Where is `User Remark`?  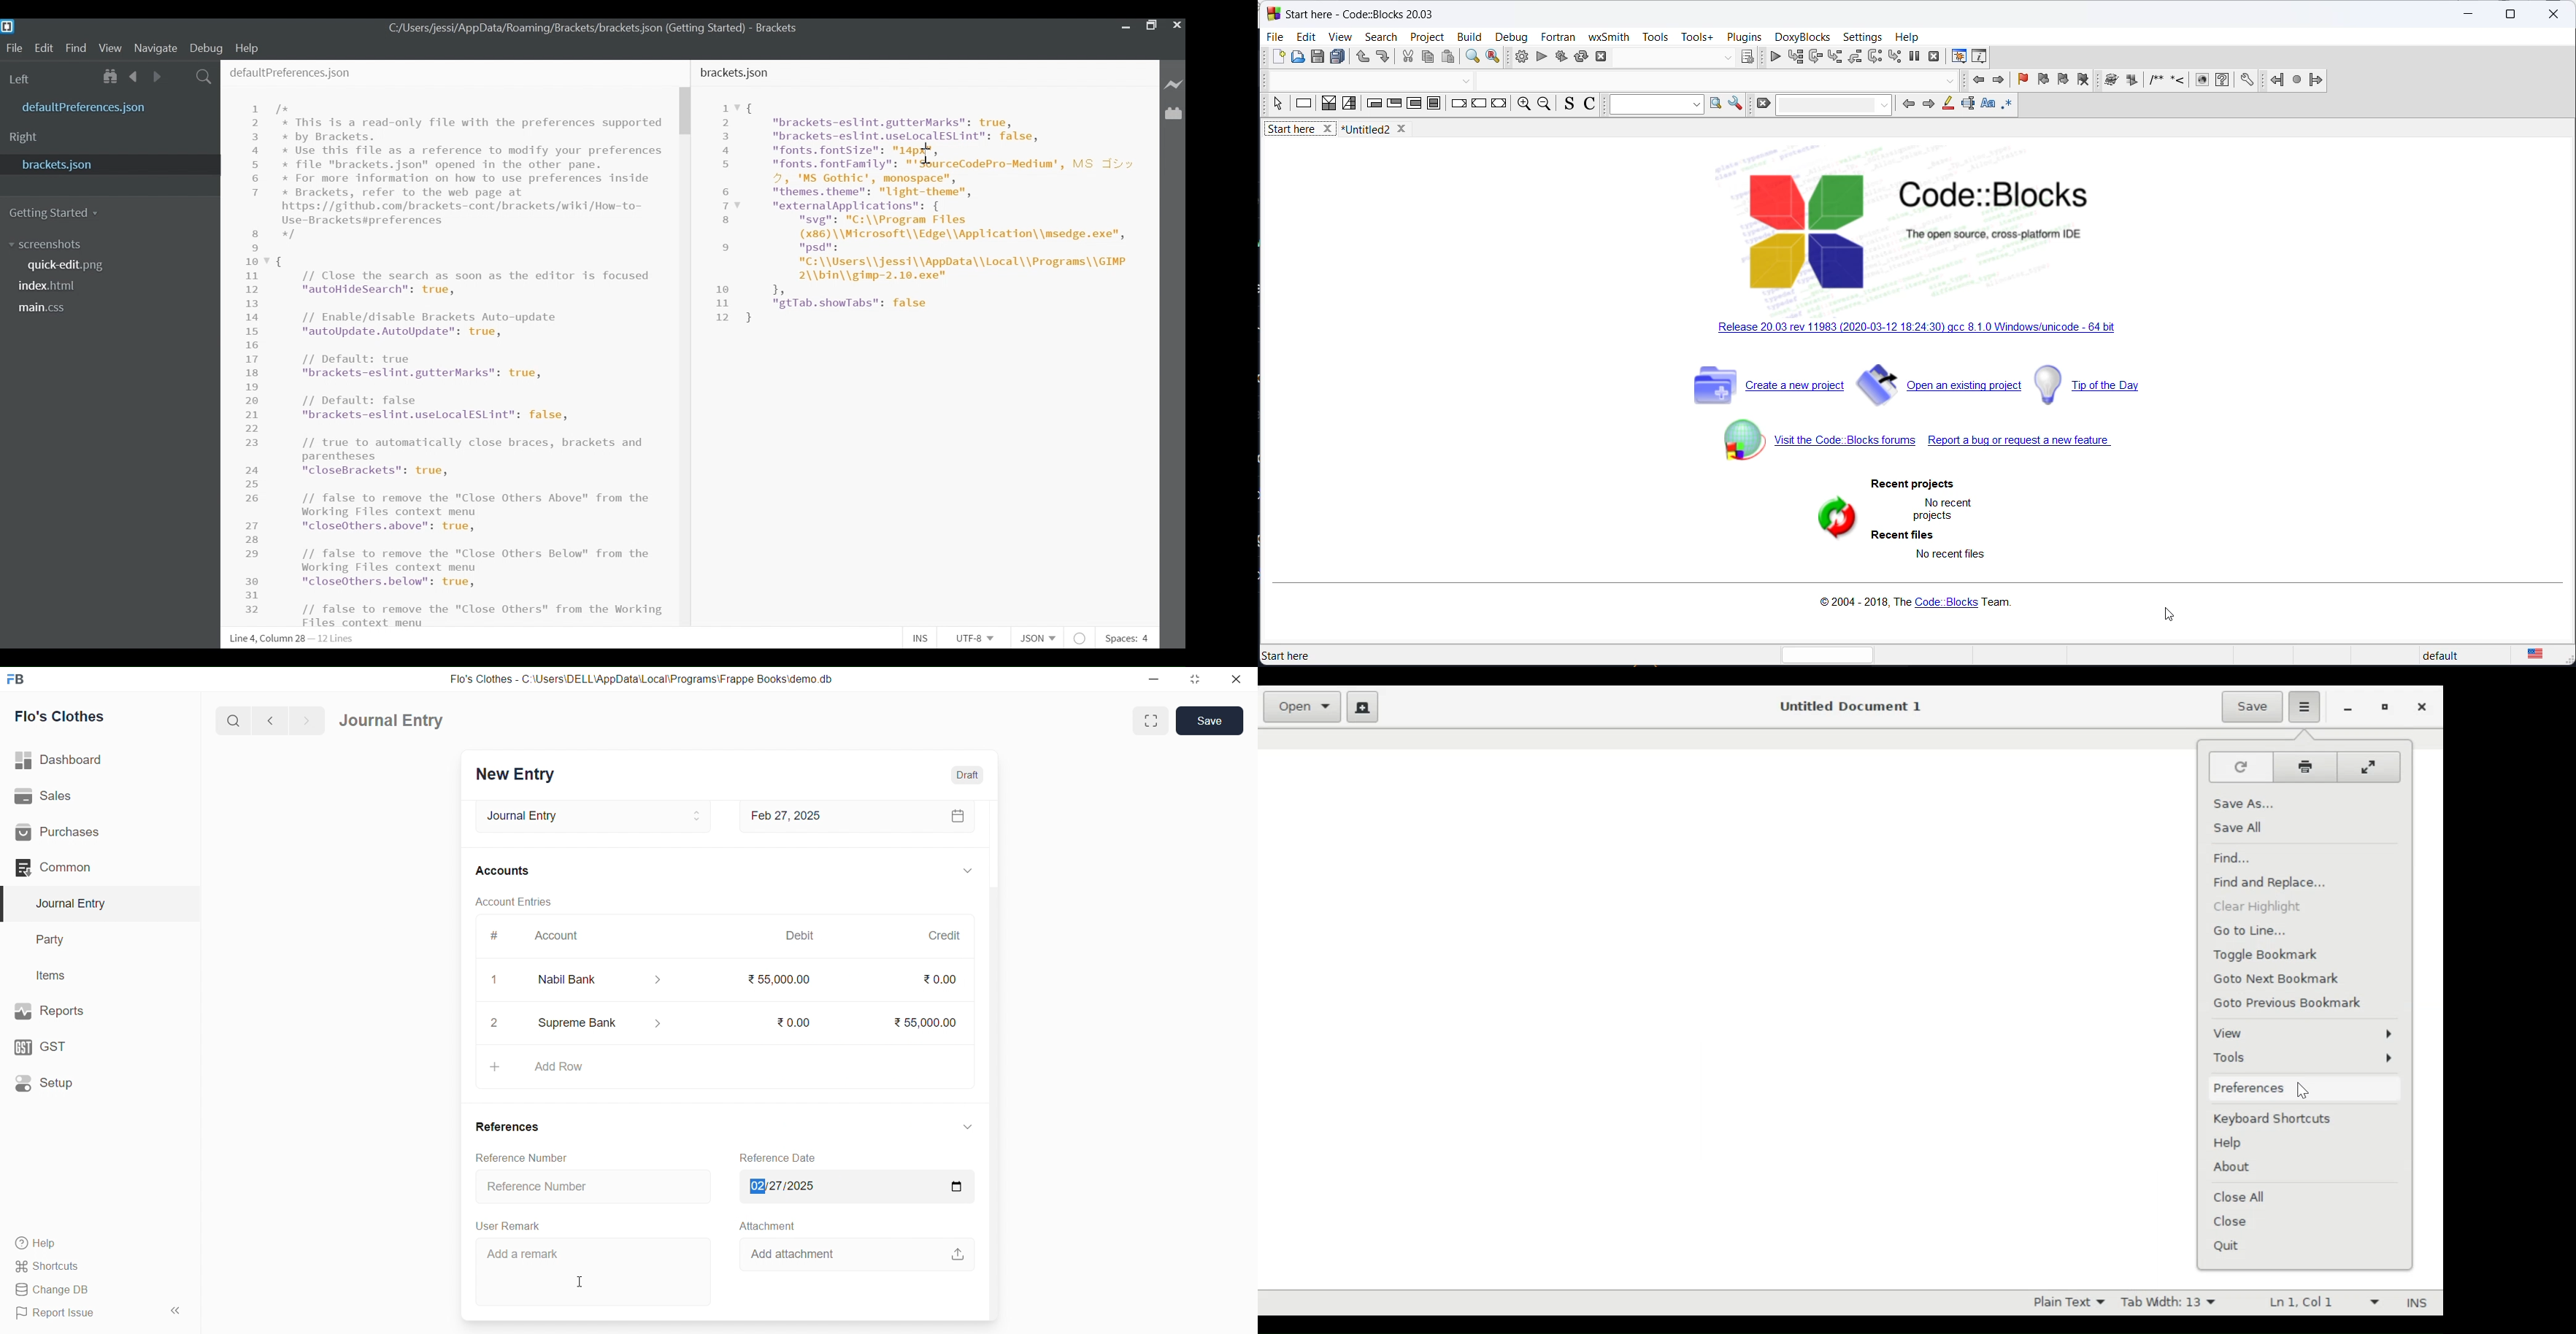 User Remark is located at coordinates (507, 1225).